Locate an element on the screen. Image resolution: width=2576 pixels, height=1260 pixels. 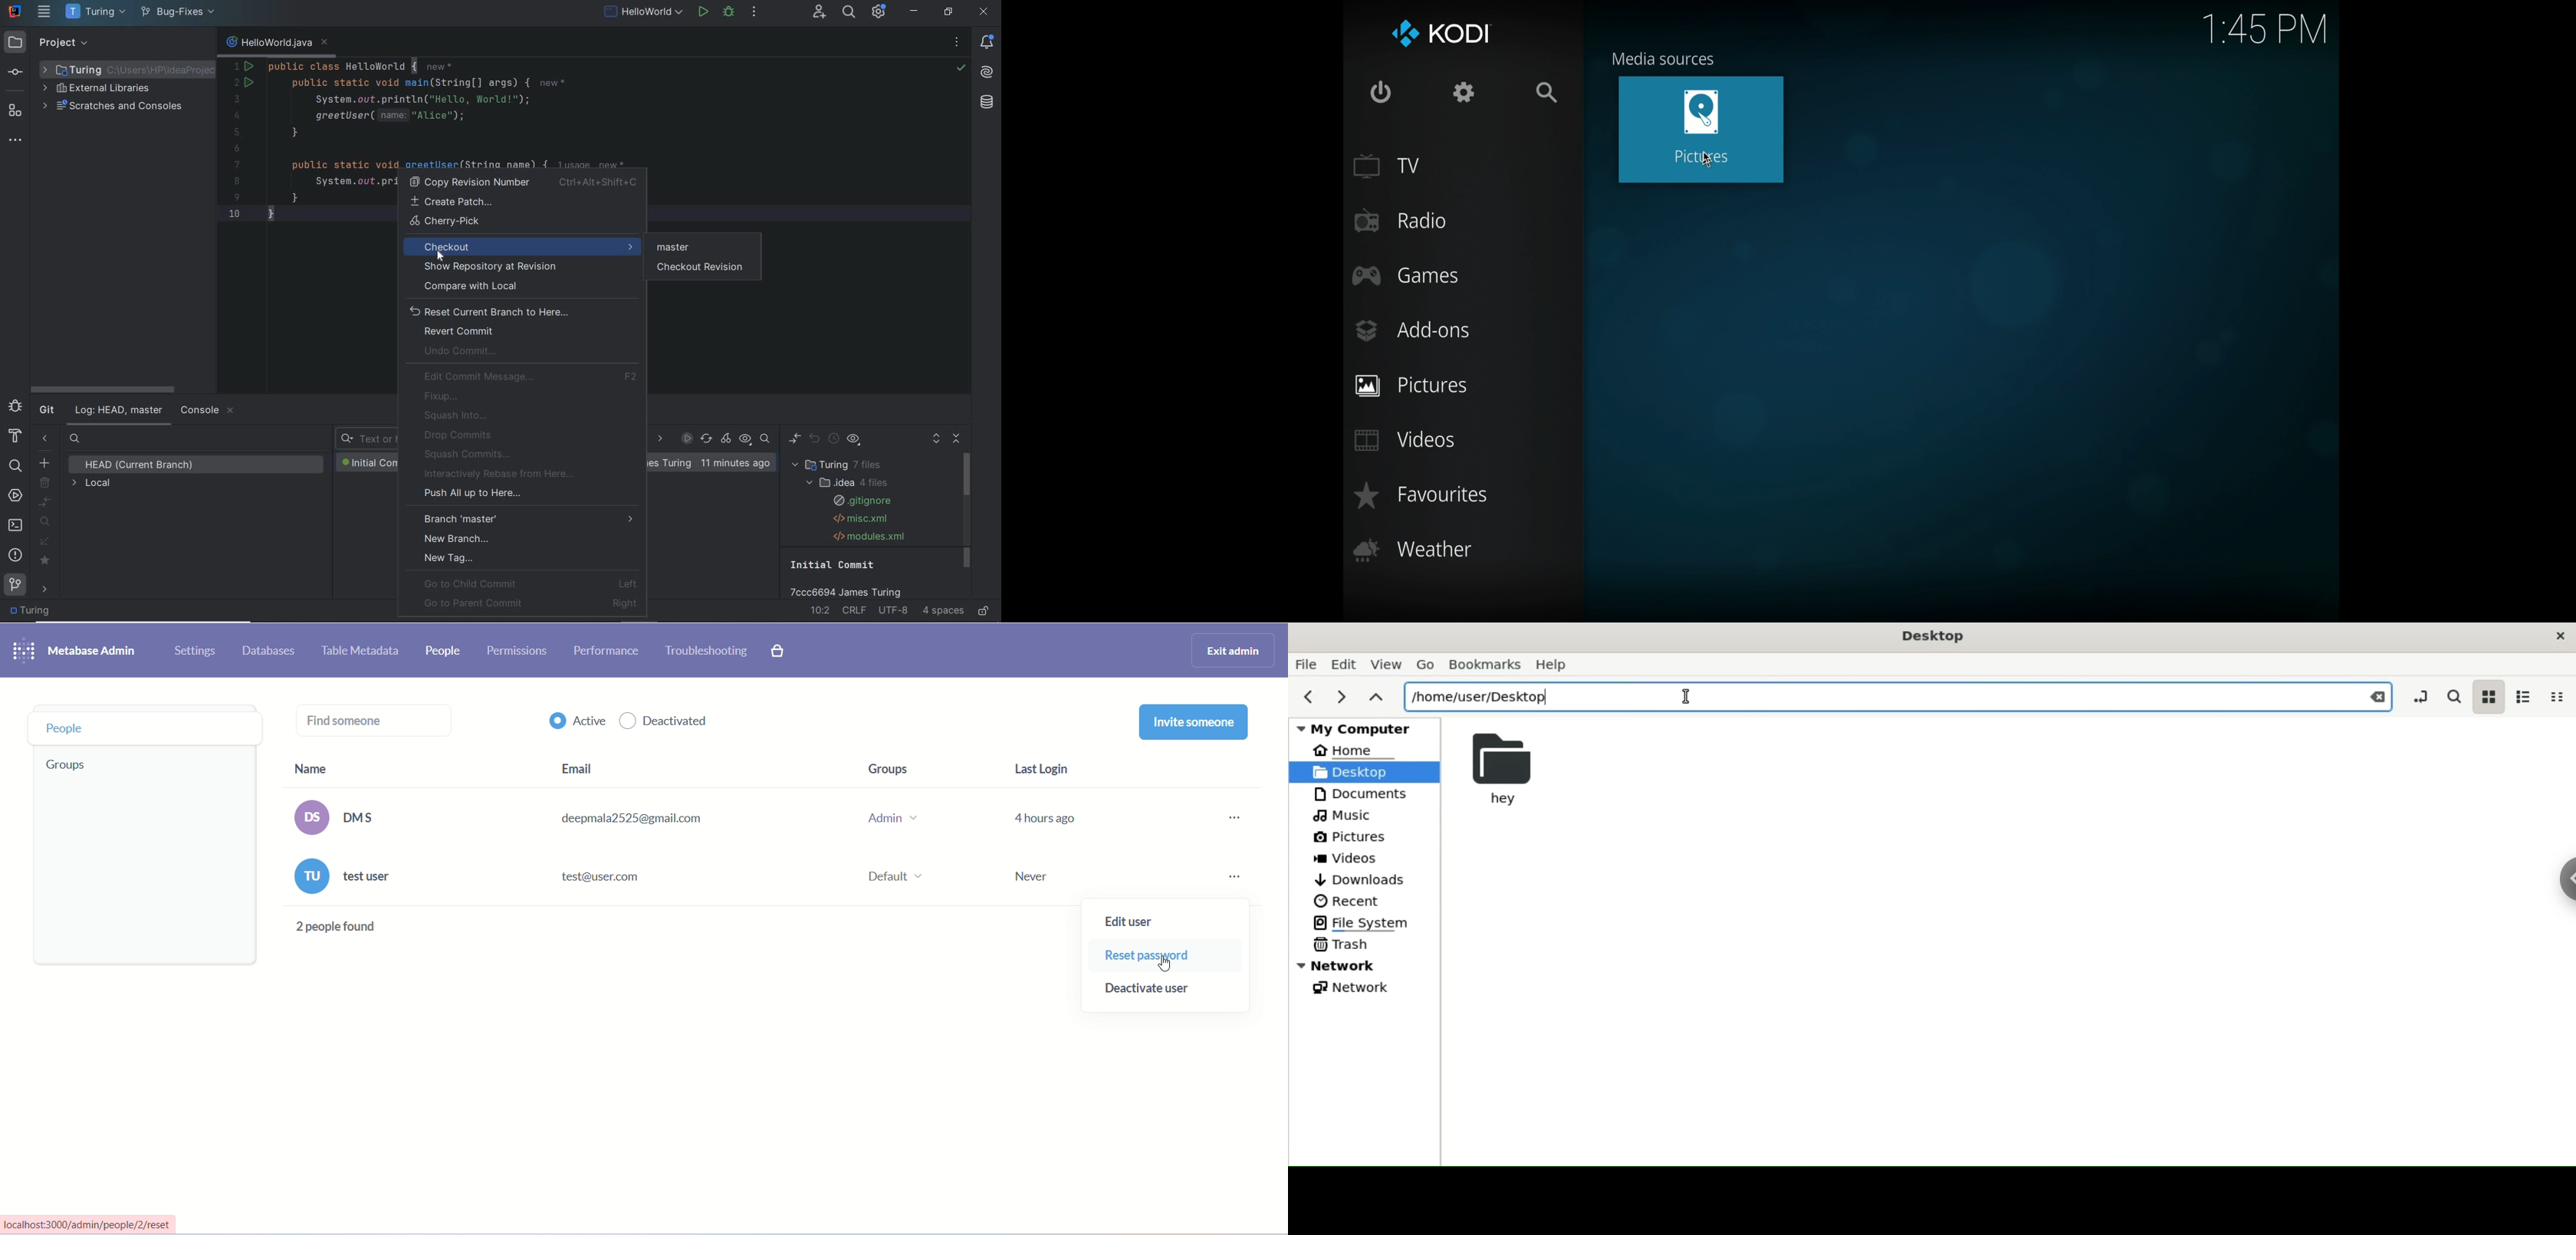
selected folder is located at coordinates (126, 70).